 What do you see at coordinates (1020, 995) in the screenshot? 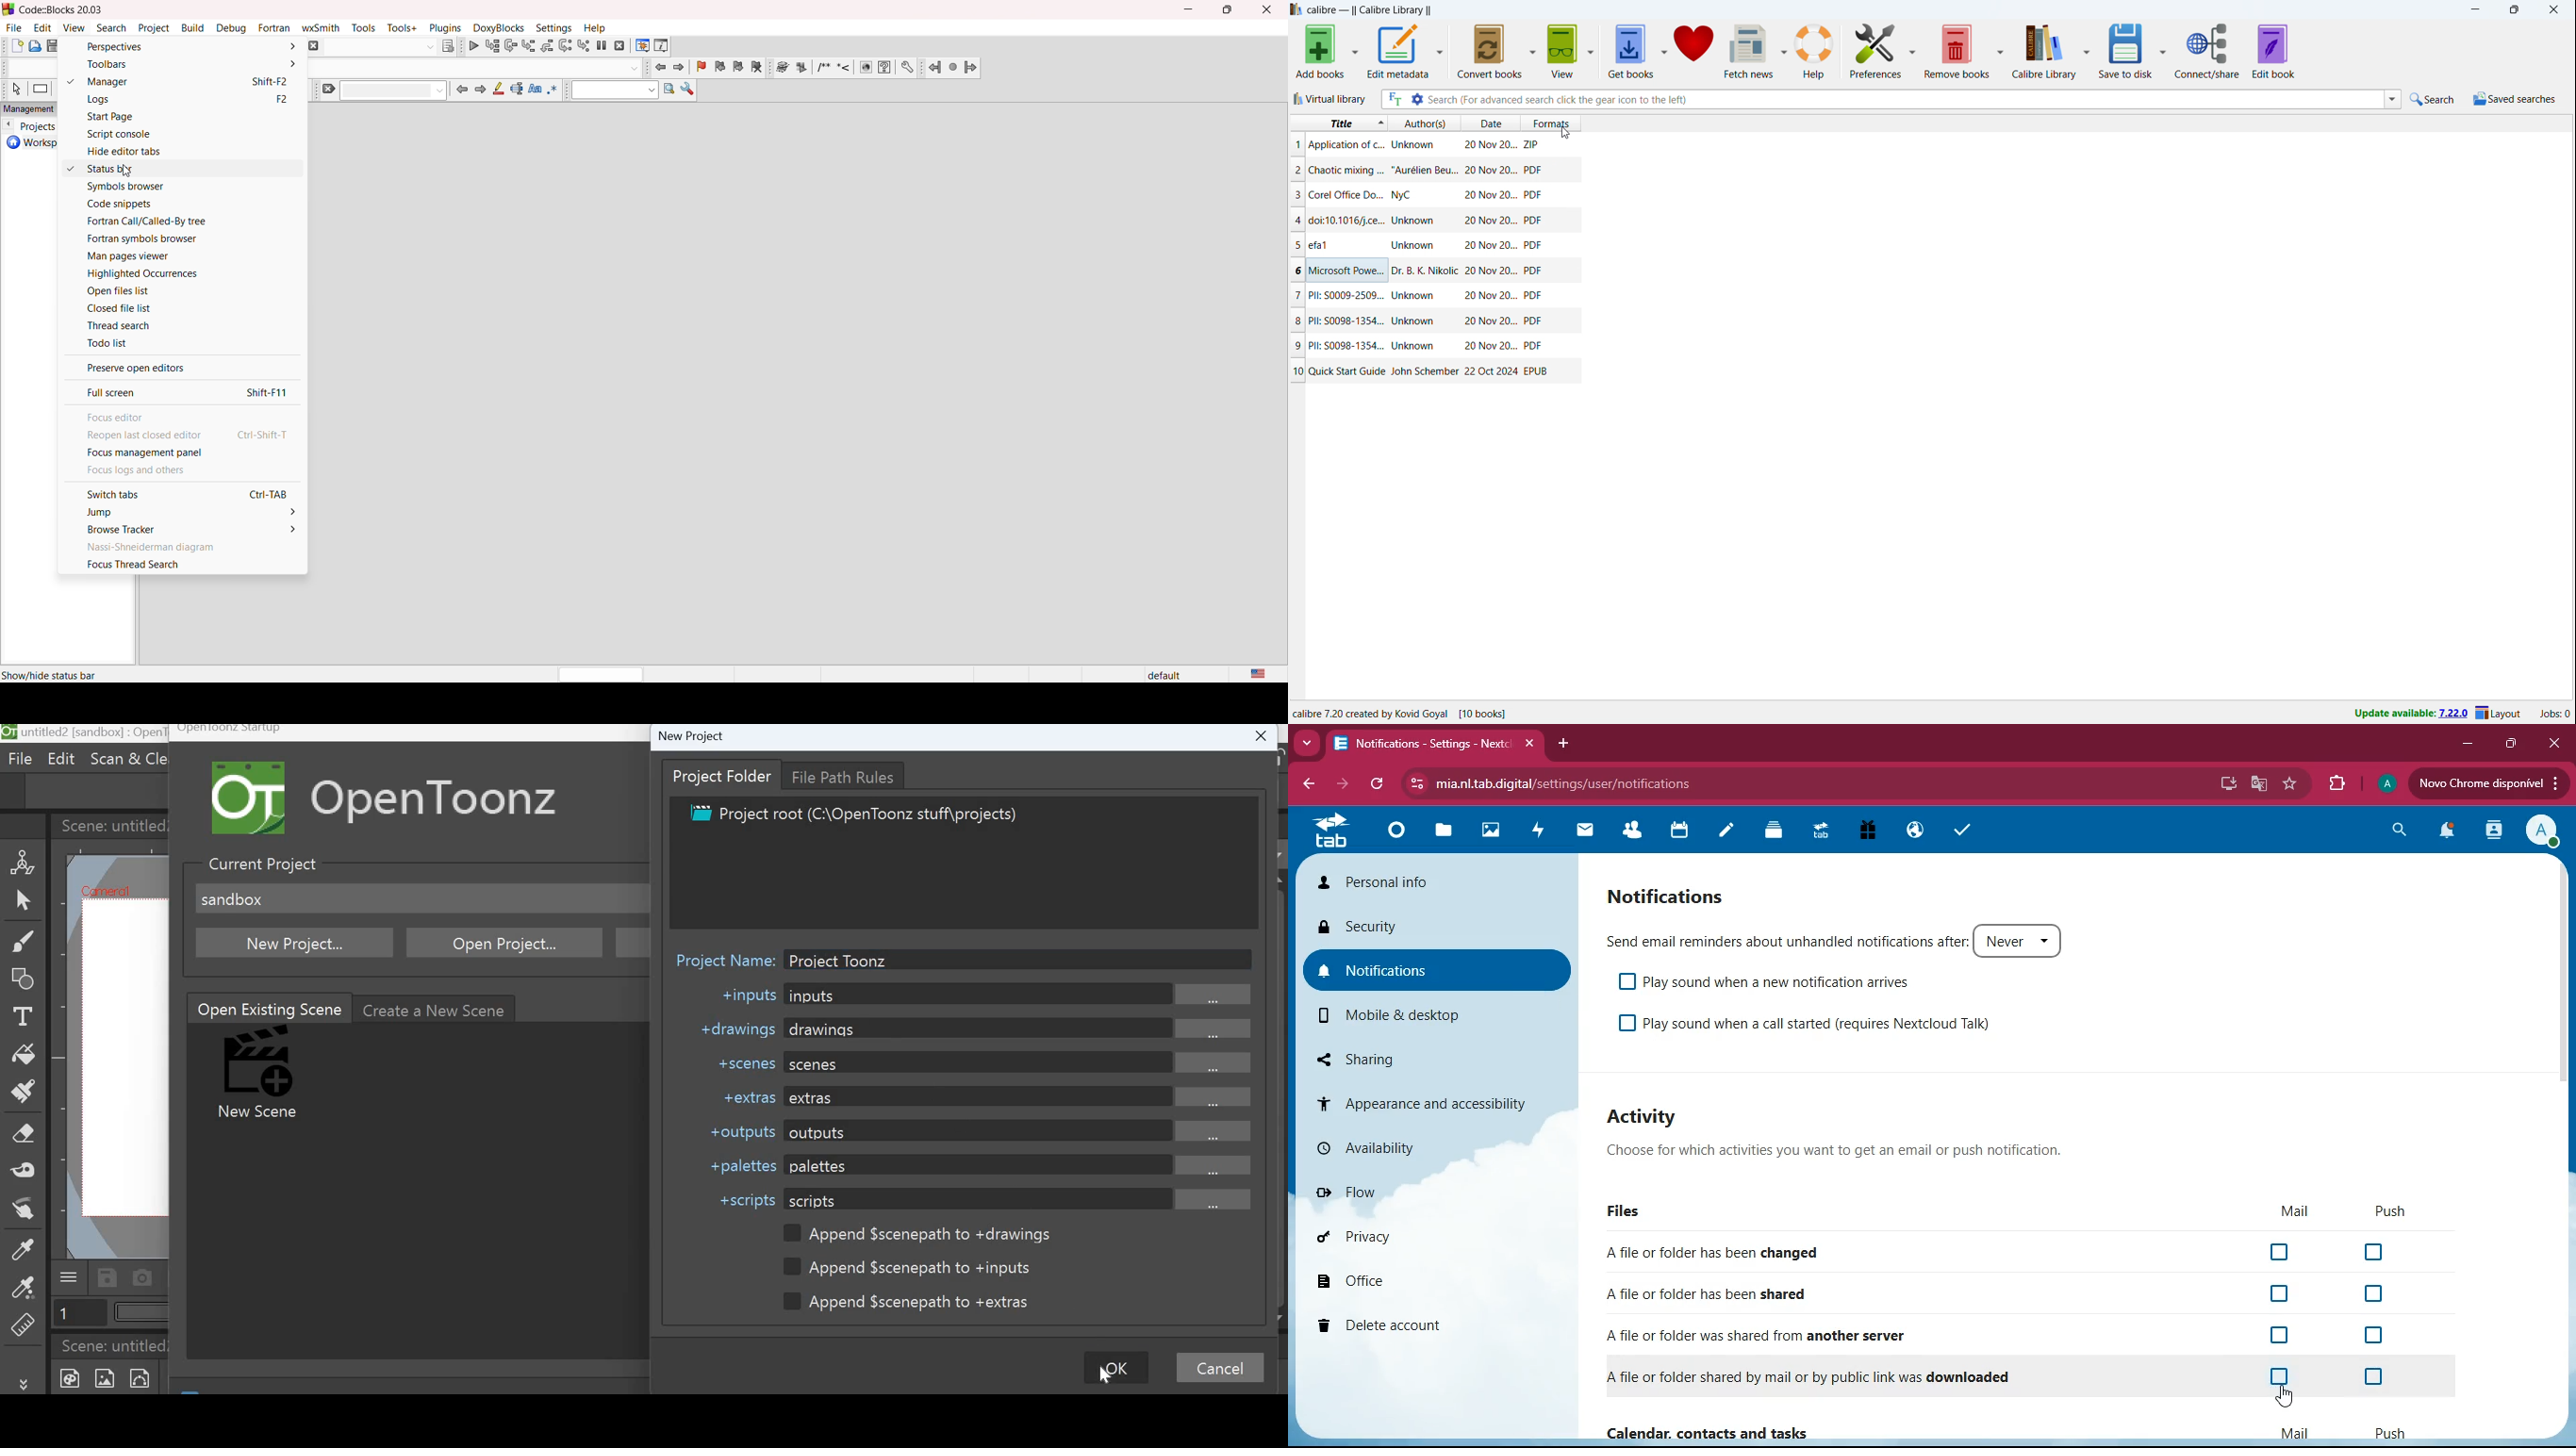
I see `inputs` at bounding box center [1020, 995].